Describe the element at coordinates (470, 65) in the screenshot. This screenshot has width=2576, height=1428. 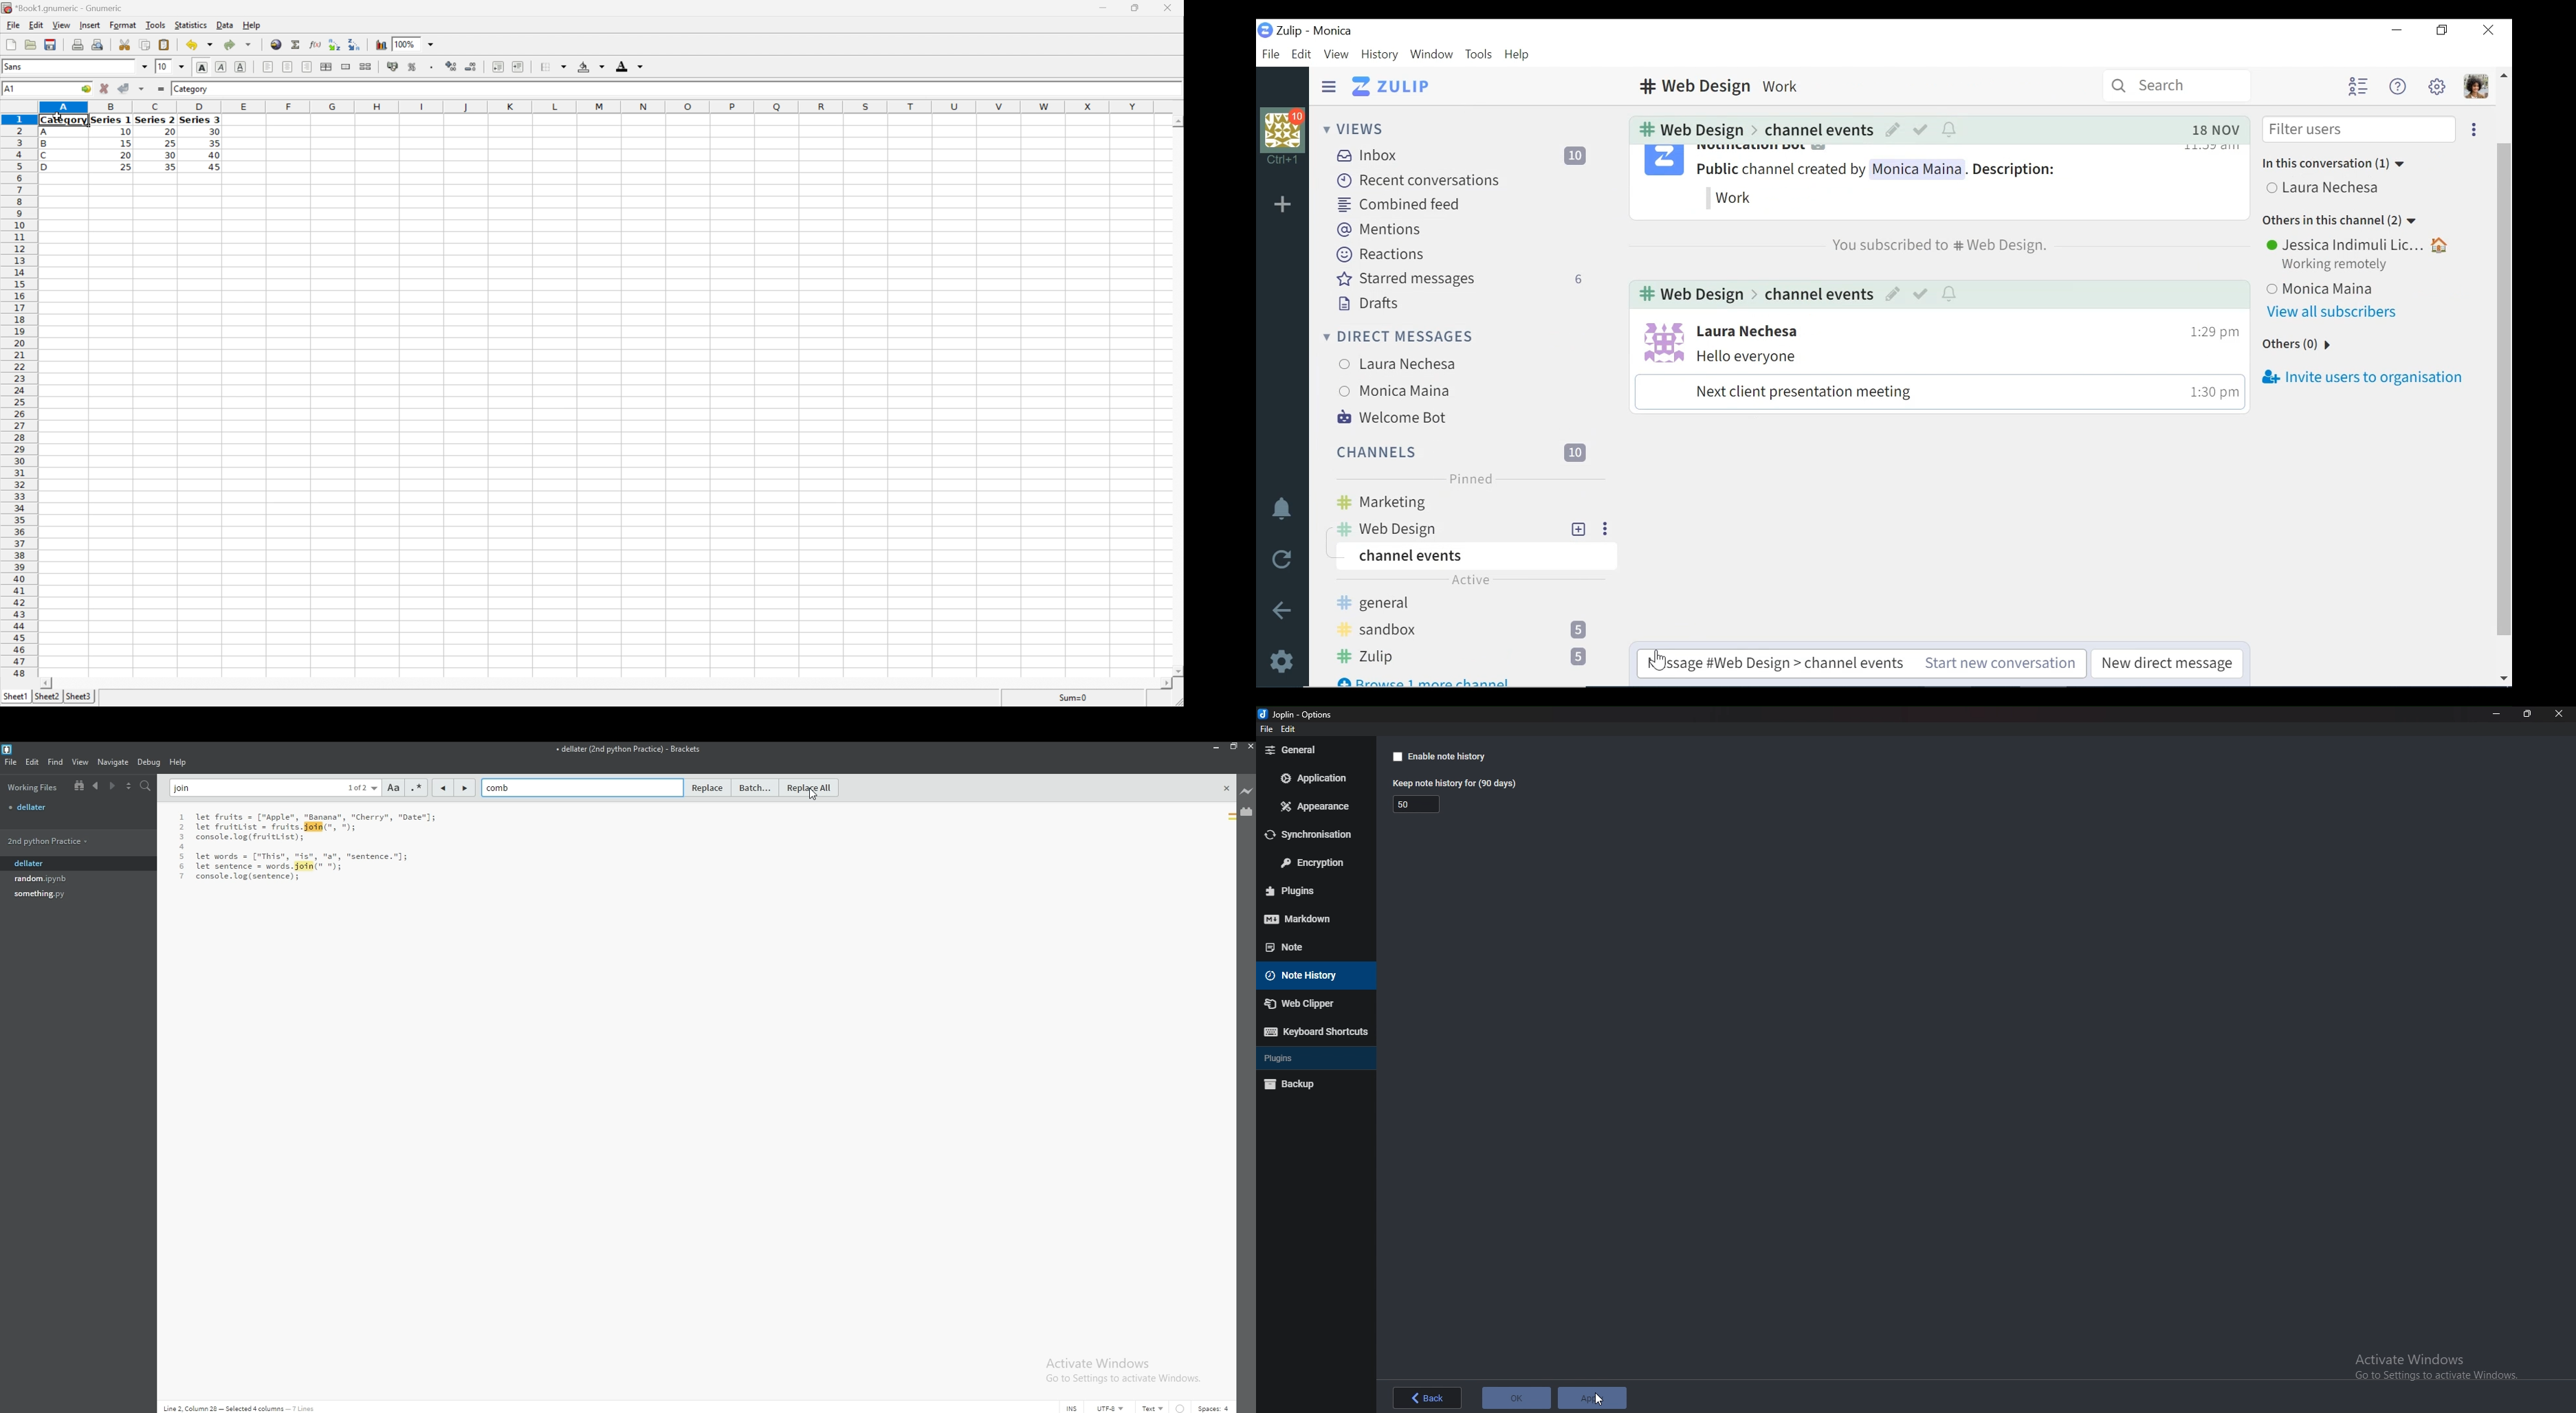
I see `Decrease the number of decimals displayed` at that location.